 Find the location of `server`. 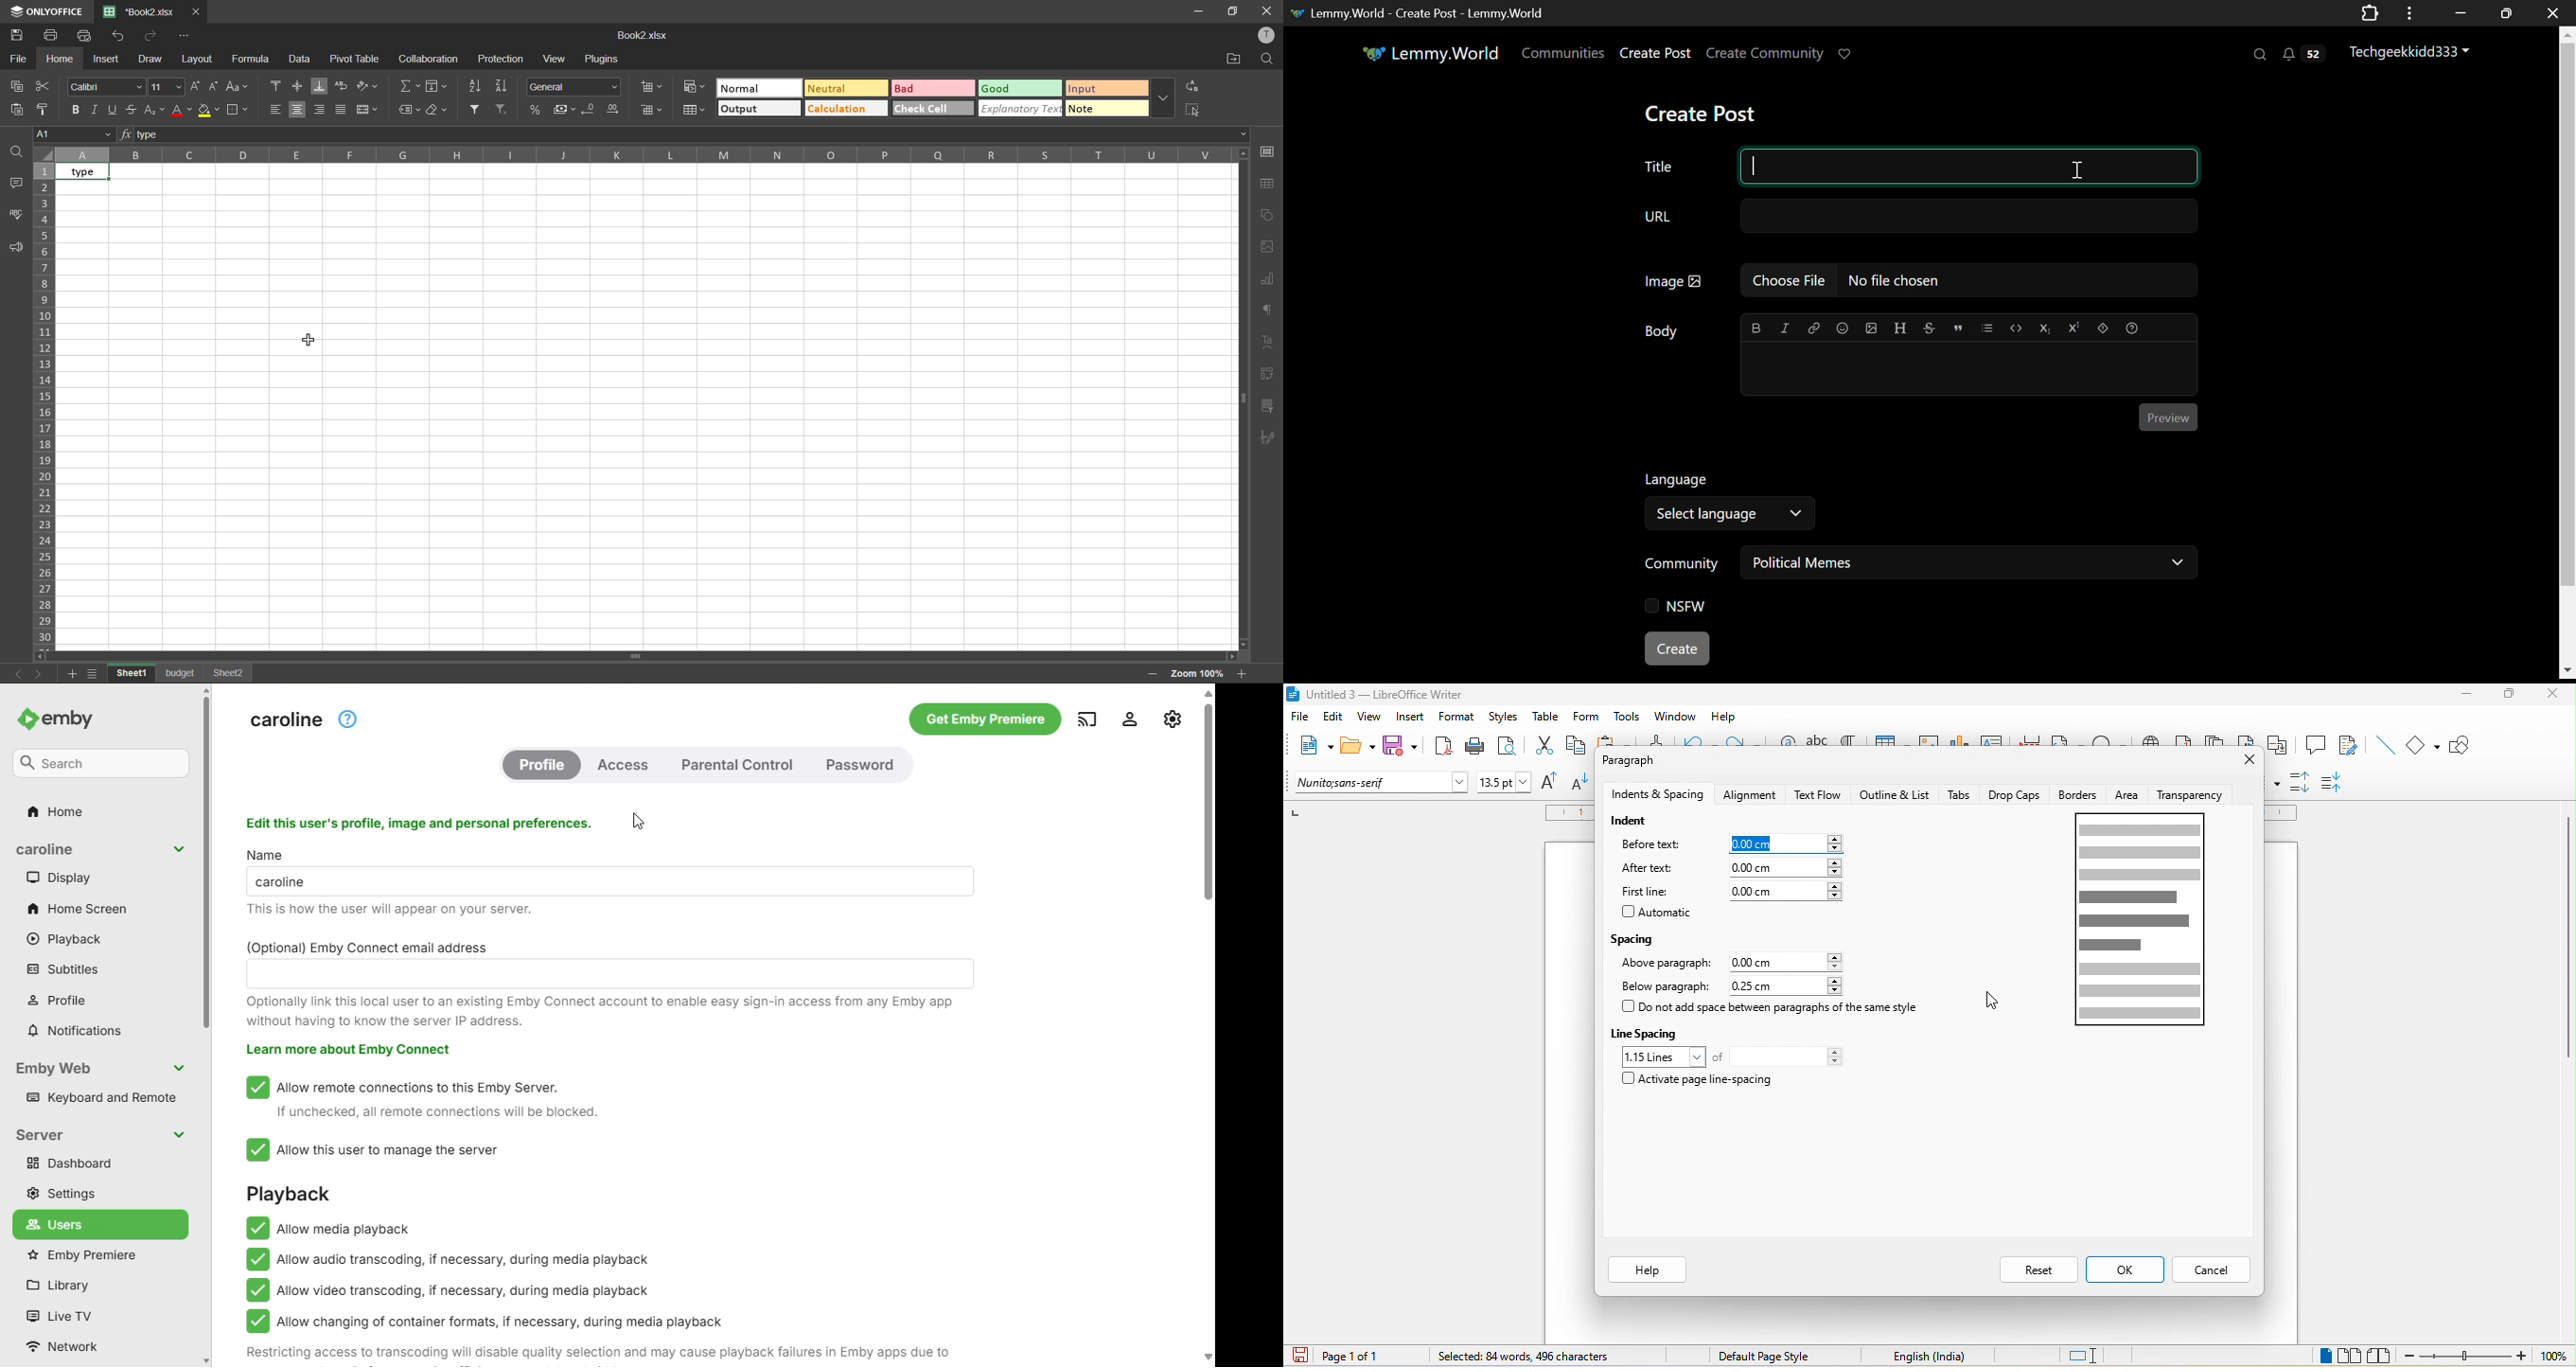

server is located at coordinates (102, 1136).